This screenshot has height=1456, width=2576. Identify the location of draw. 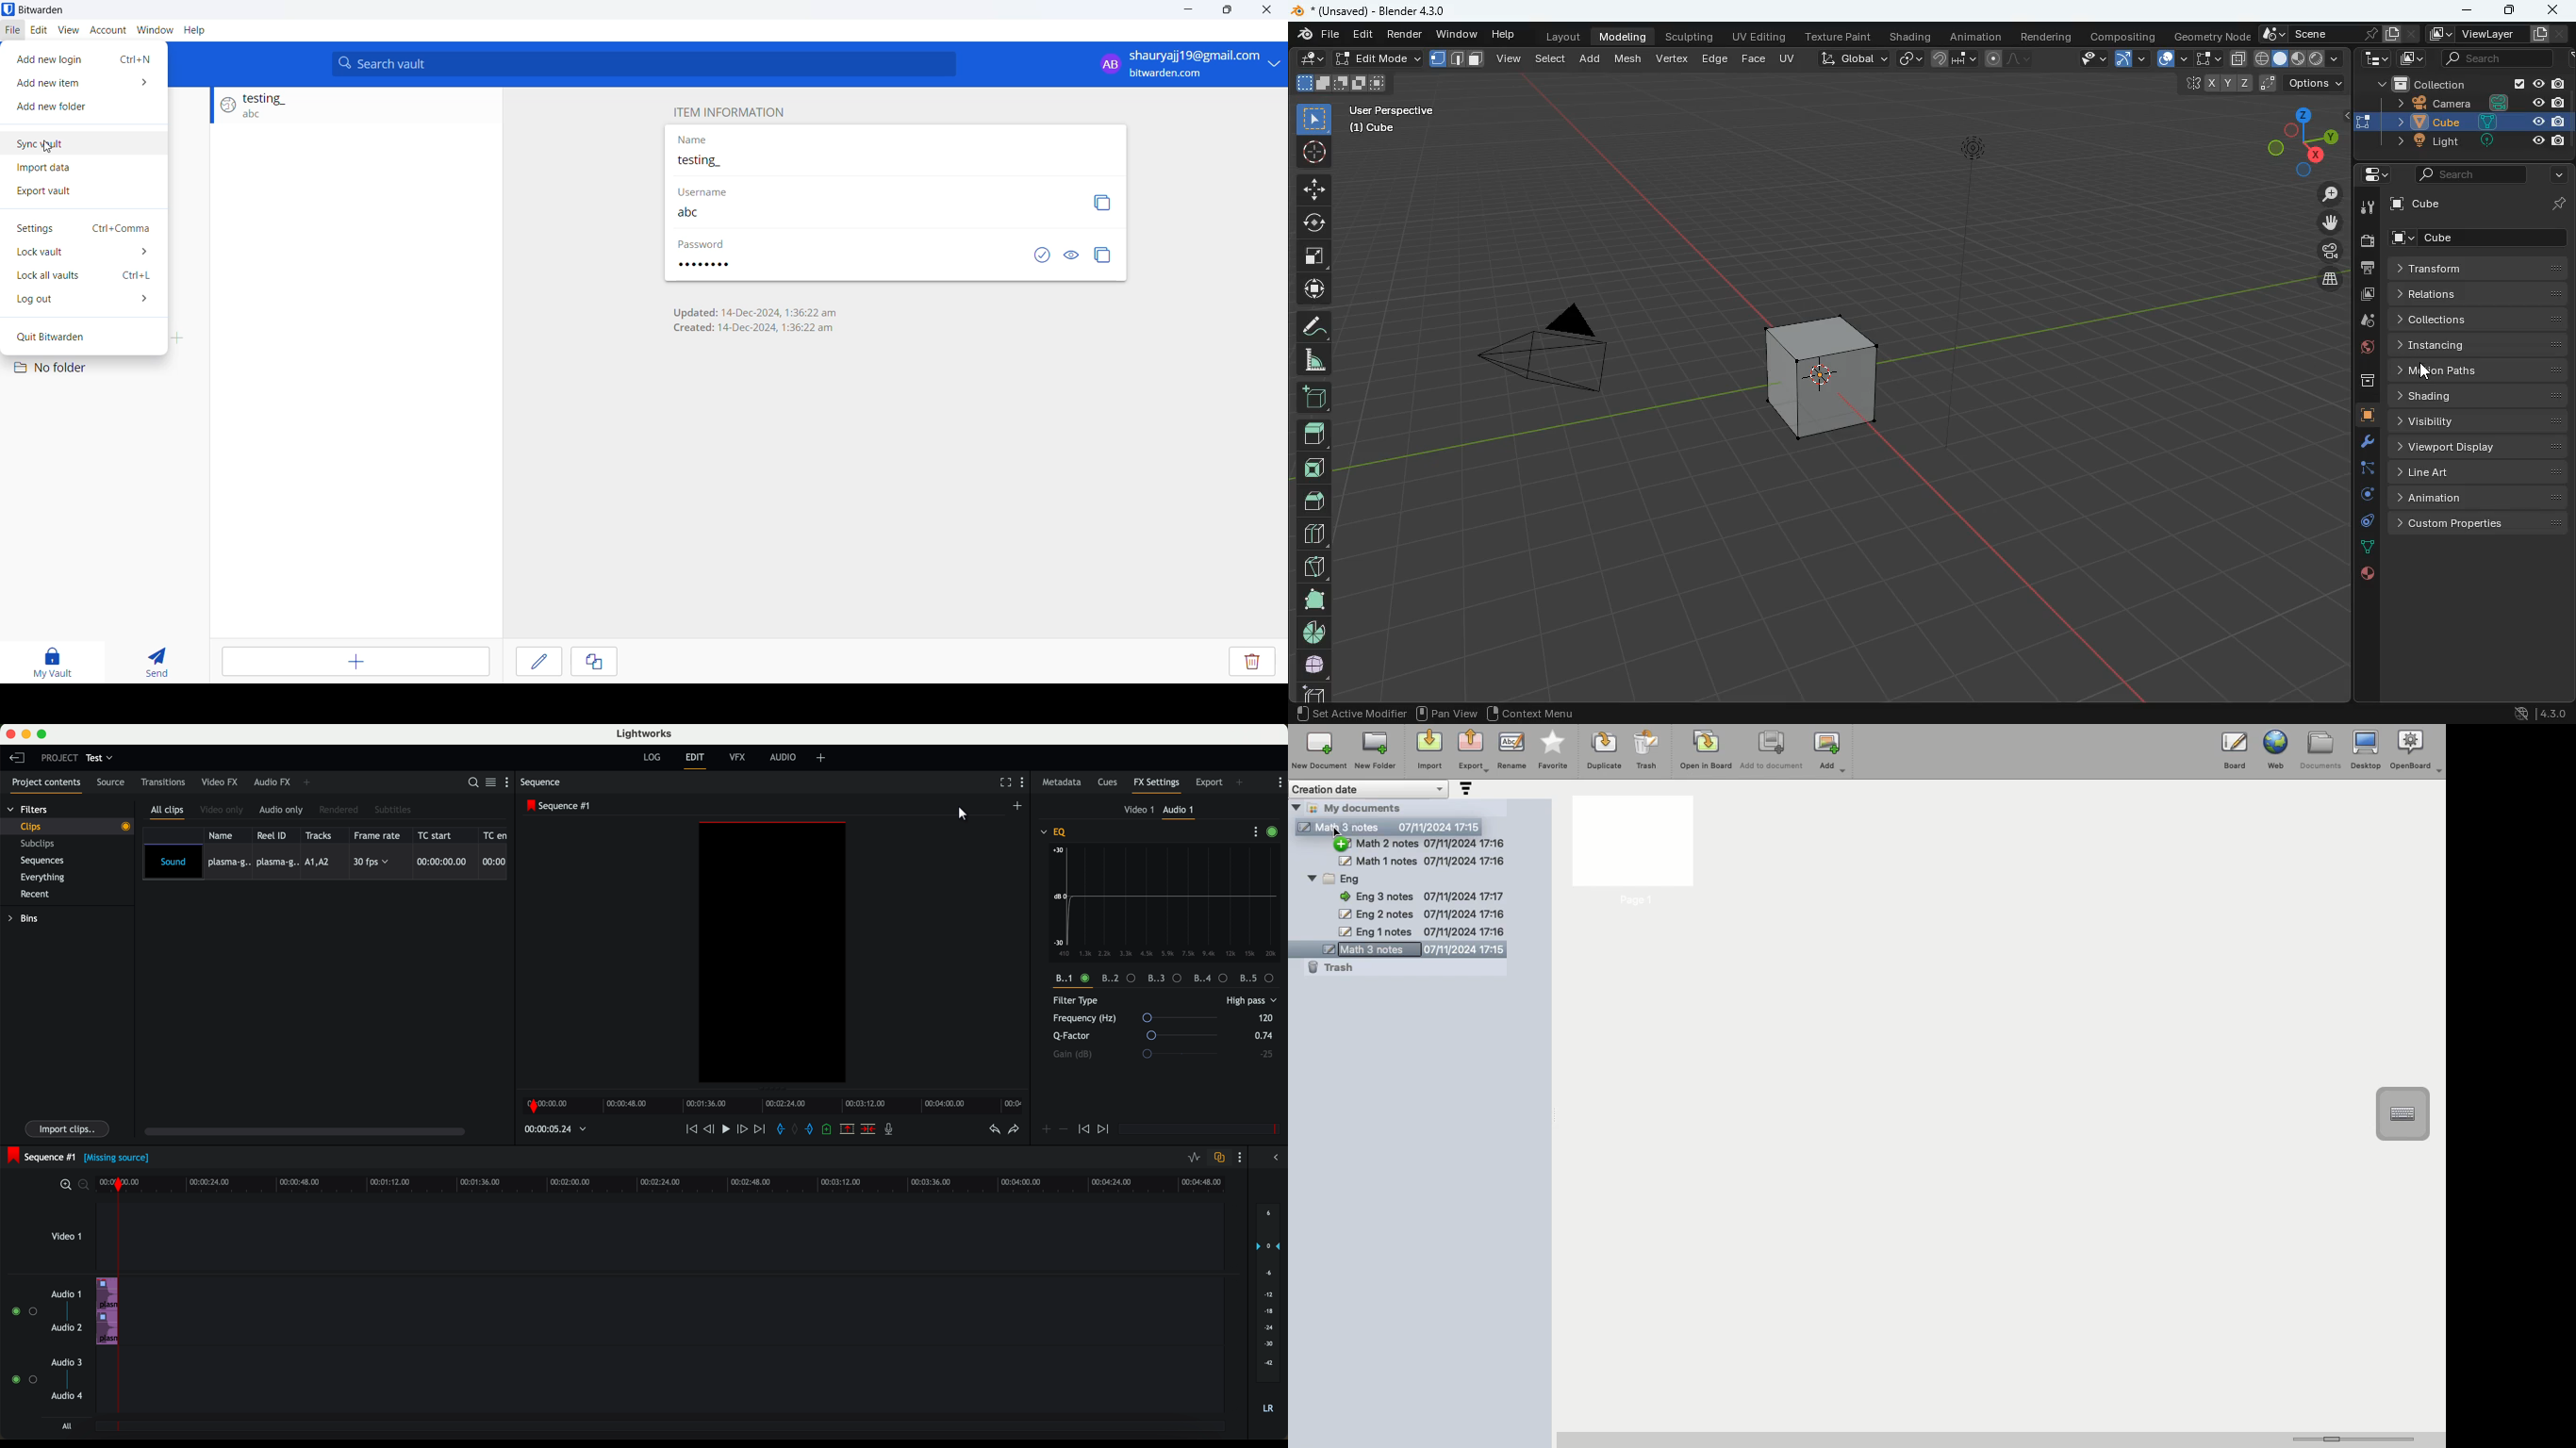
(2006, 58).